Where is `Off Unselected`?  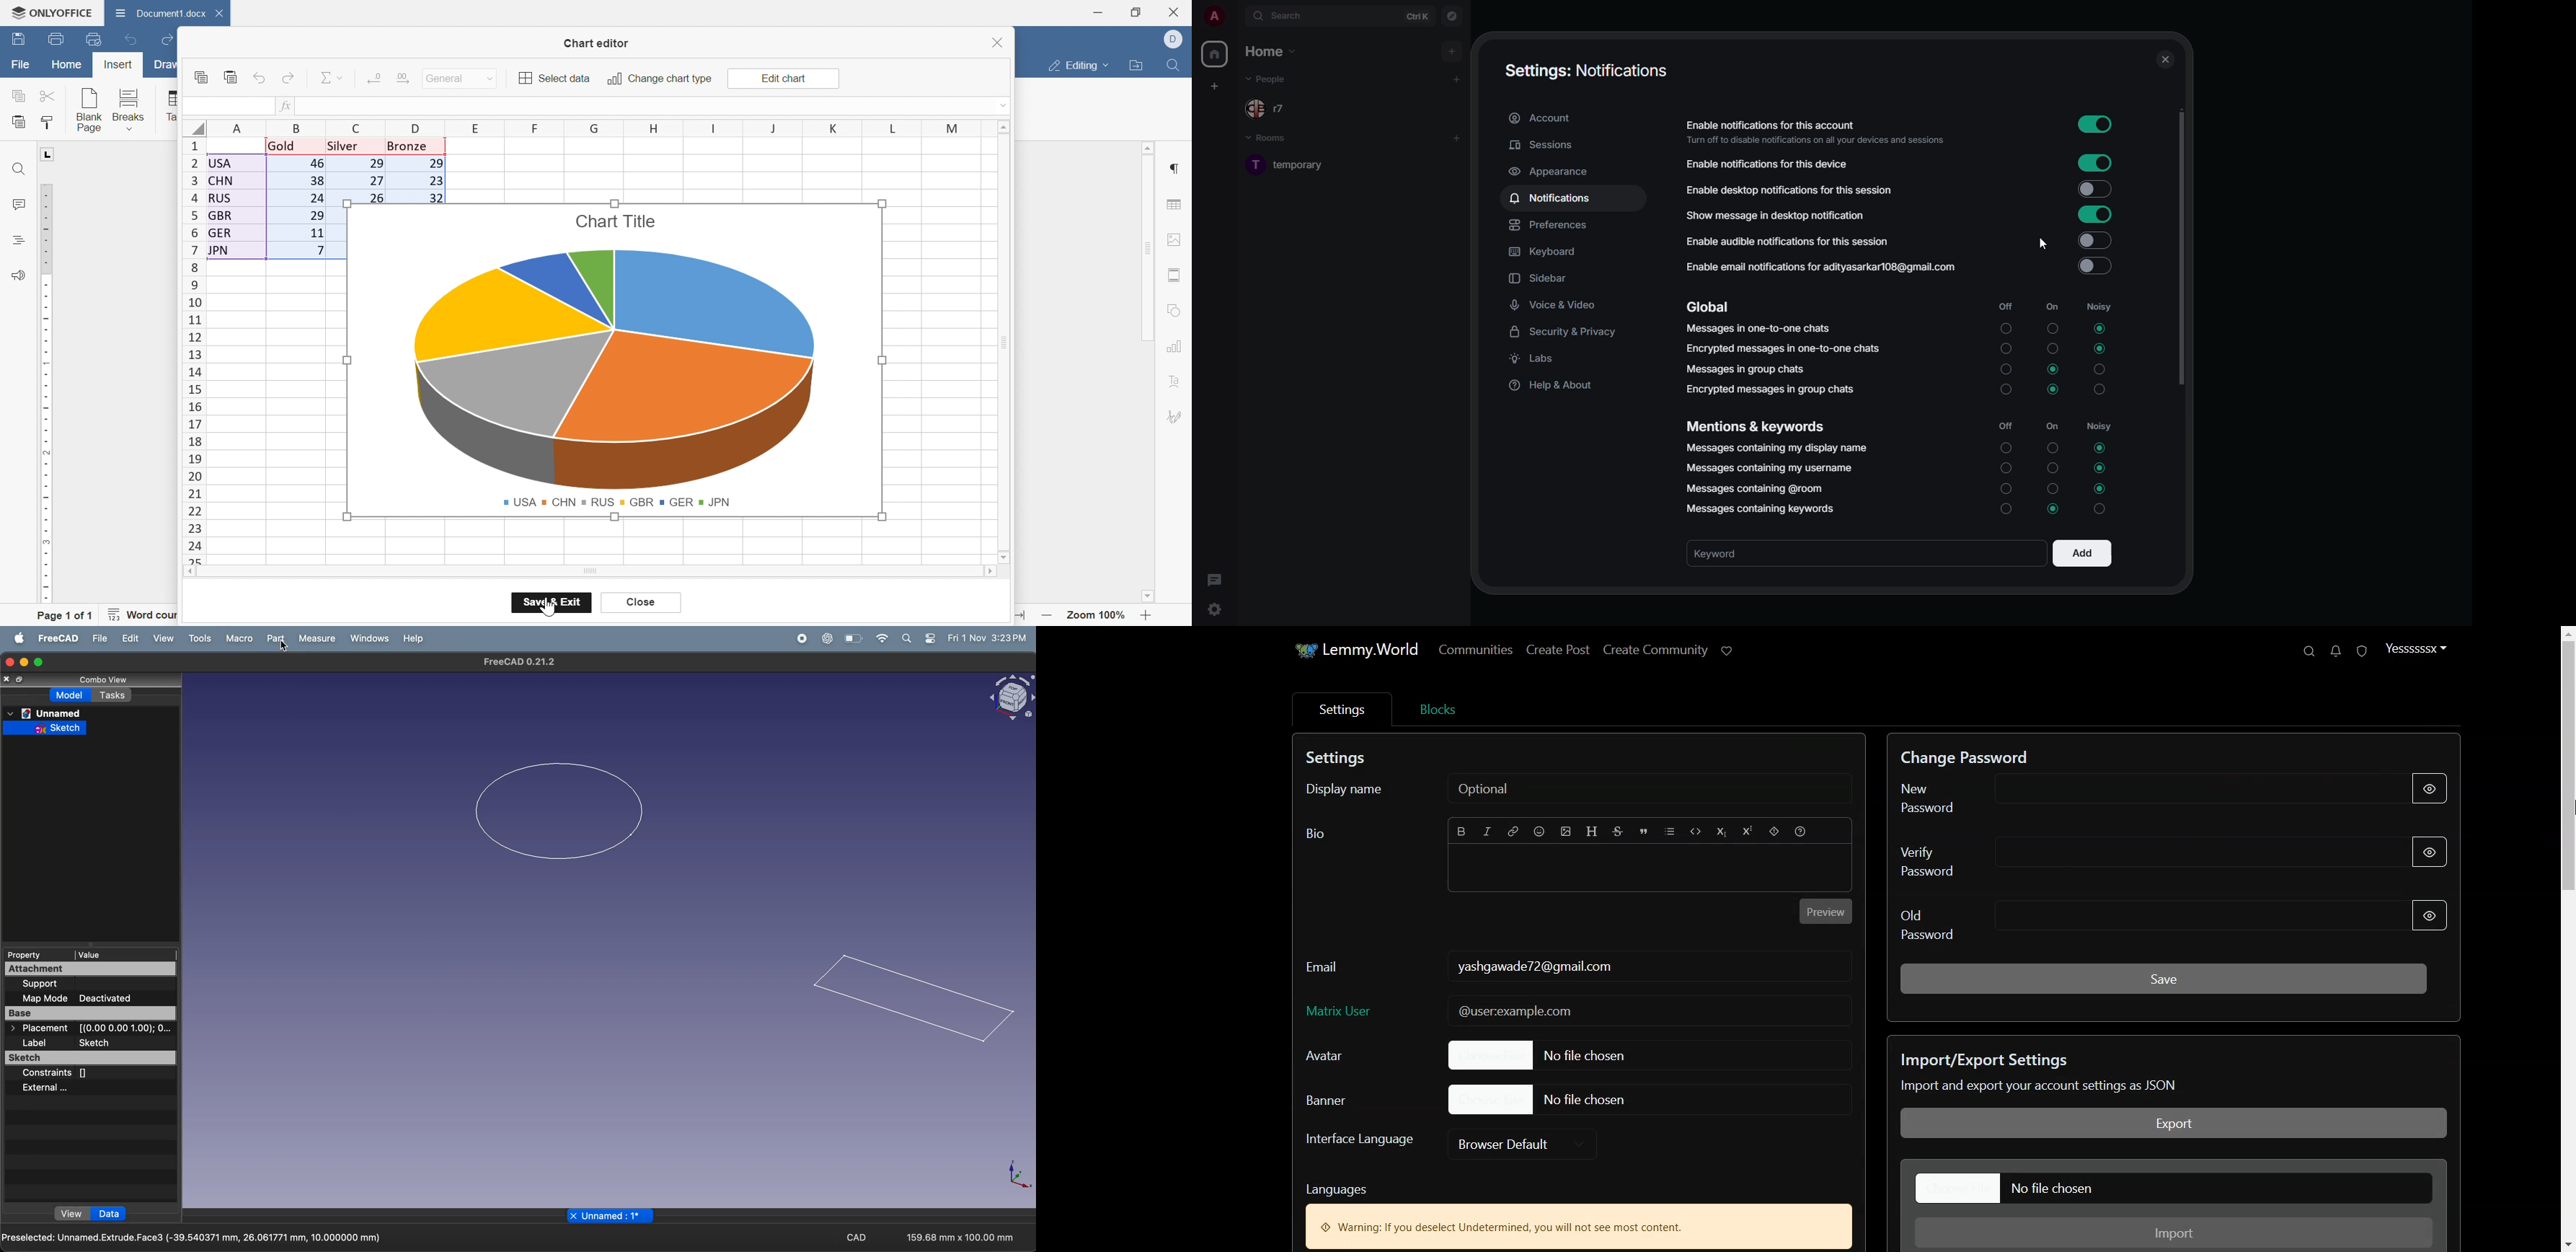 Off Unselected is located at coordinates (2006, 466).